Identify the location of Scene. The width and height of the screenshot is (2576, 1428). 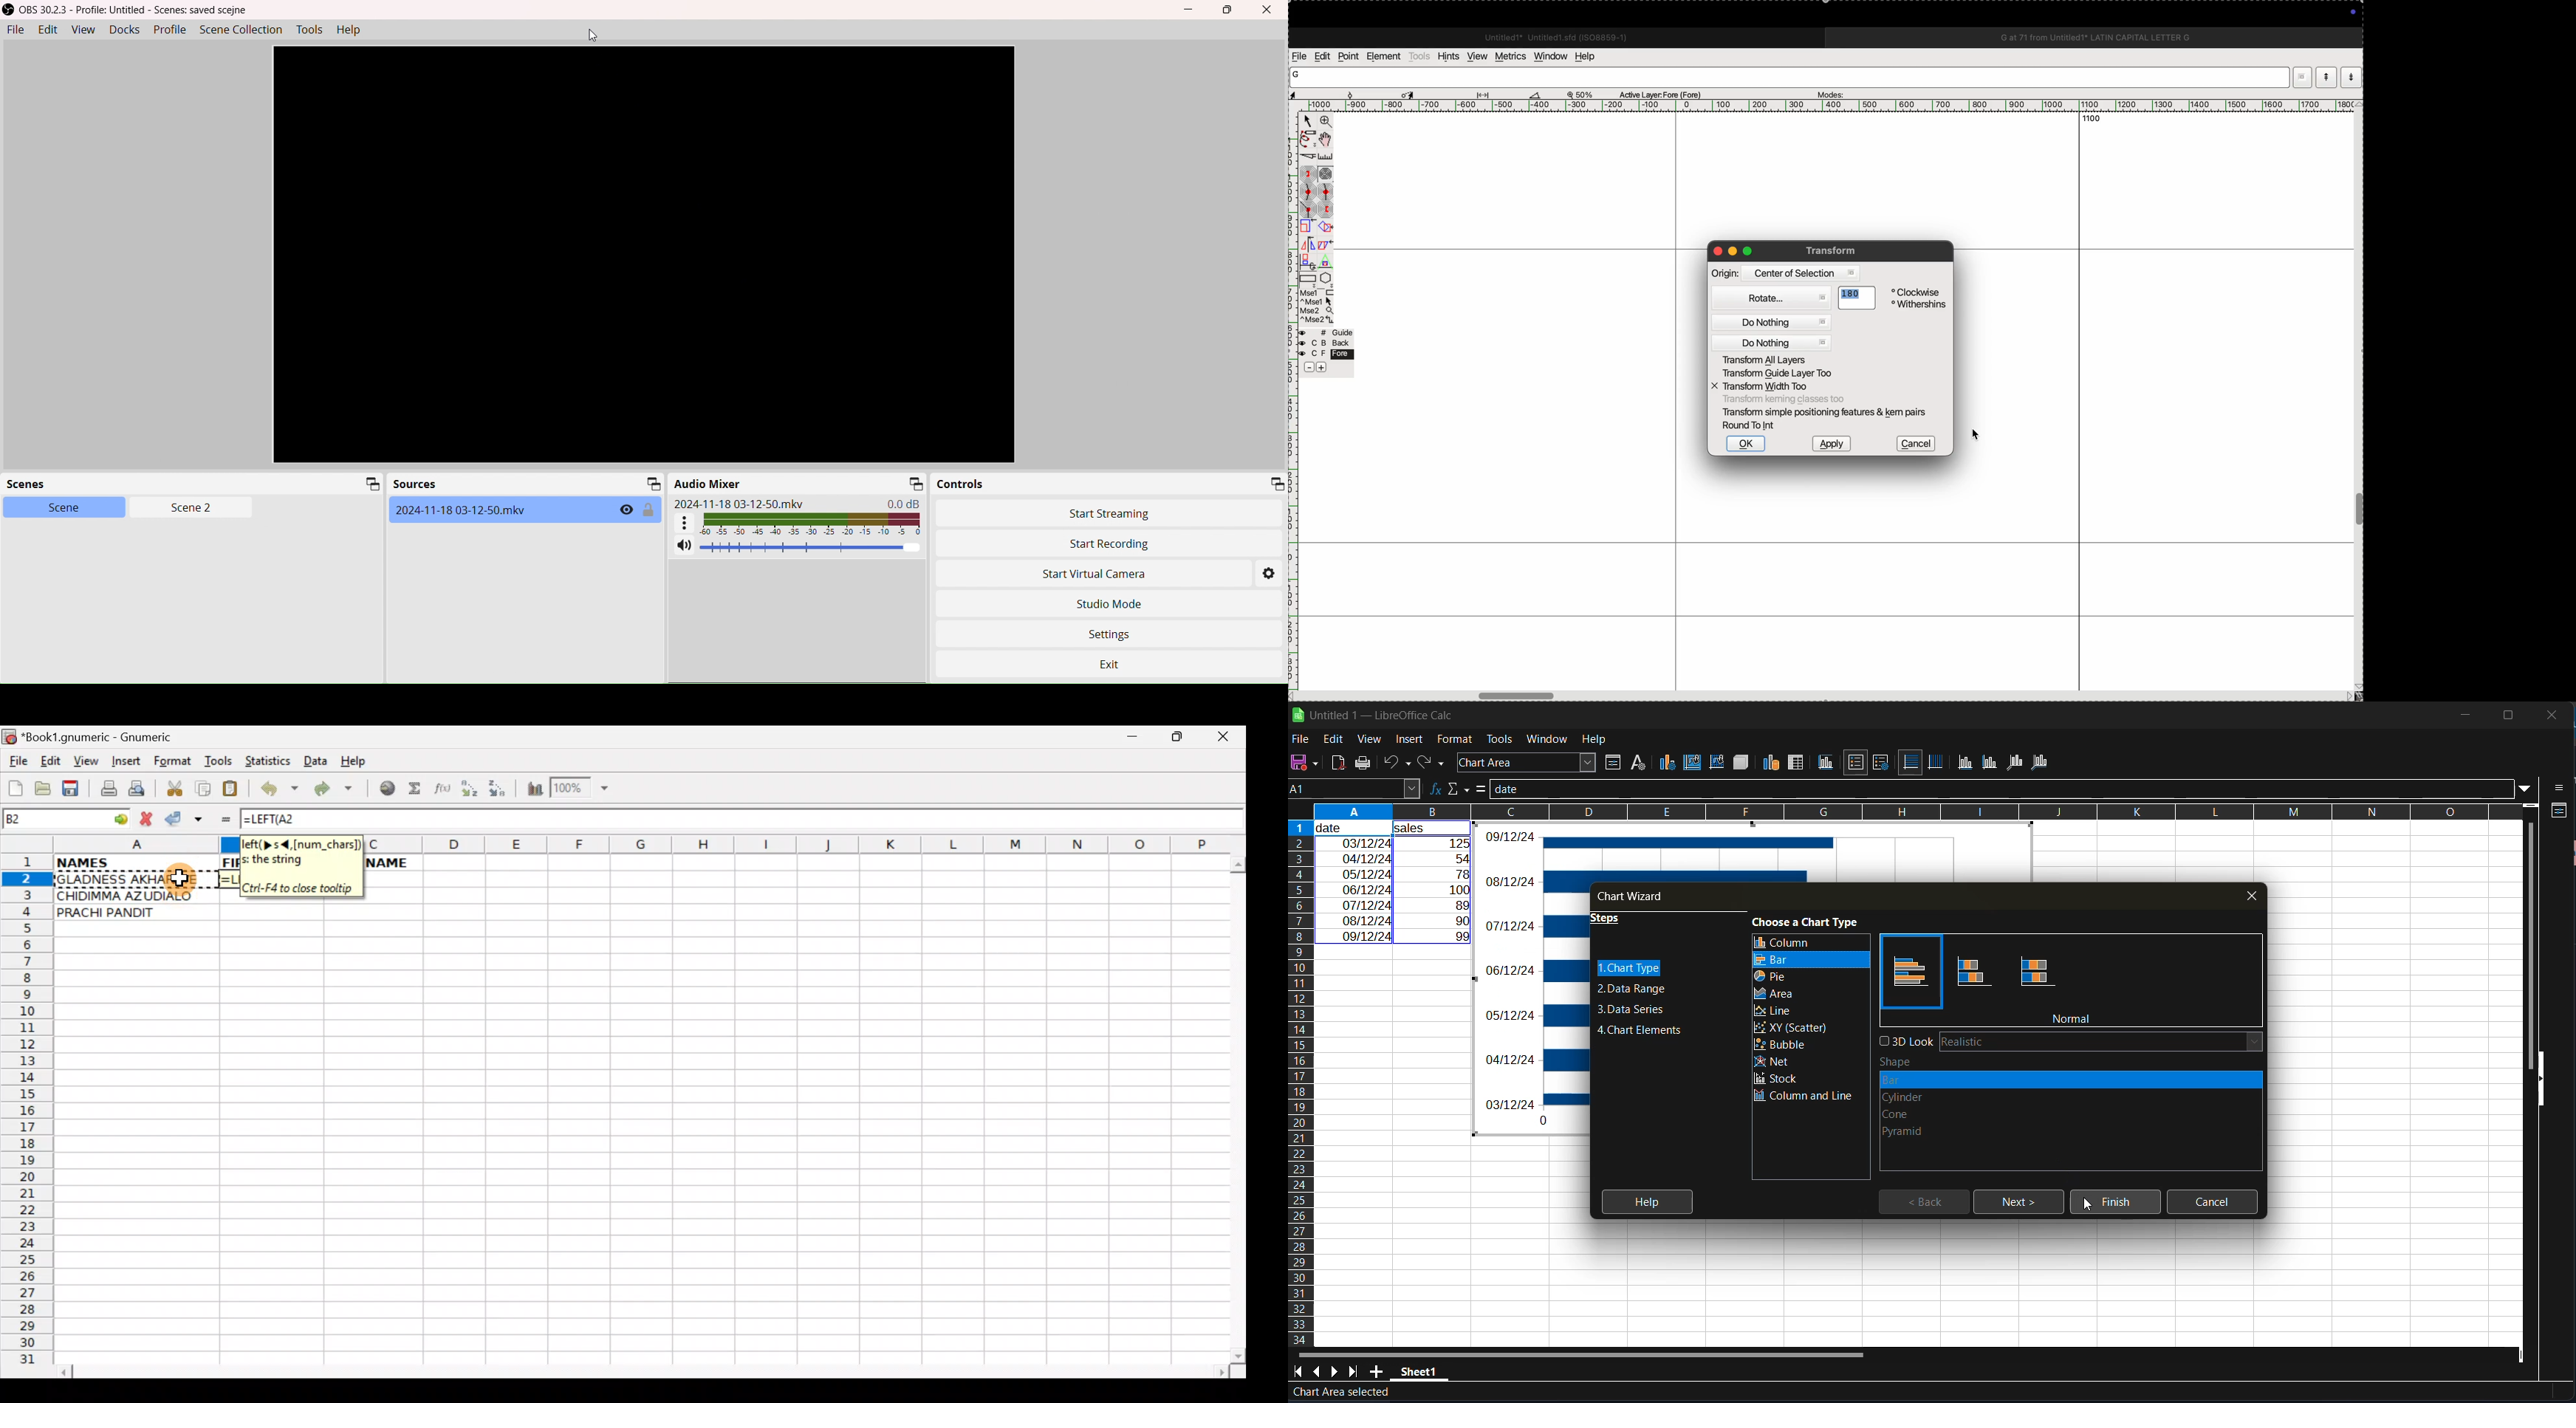
(55, 507).